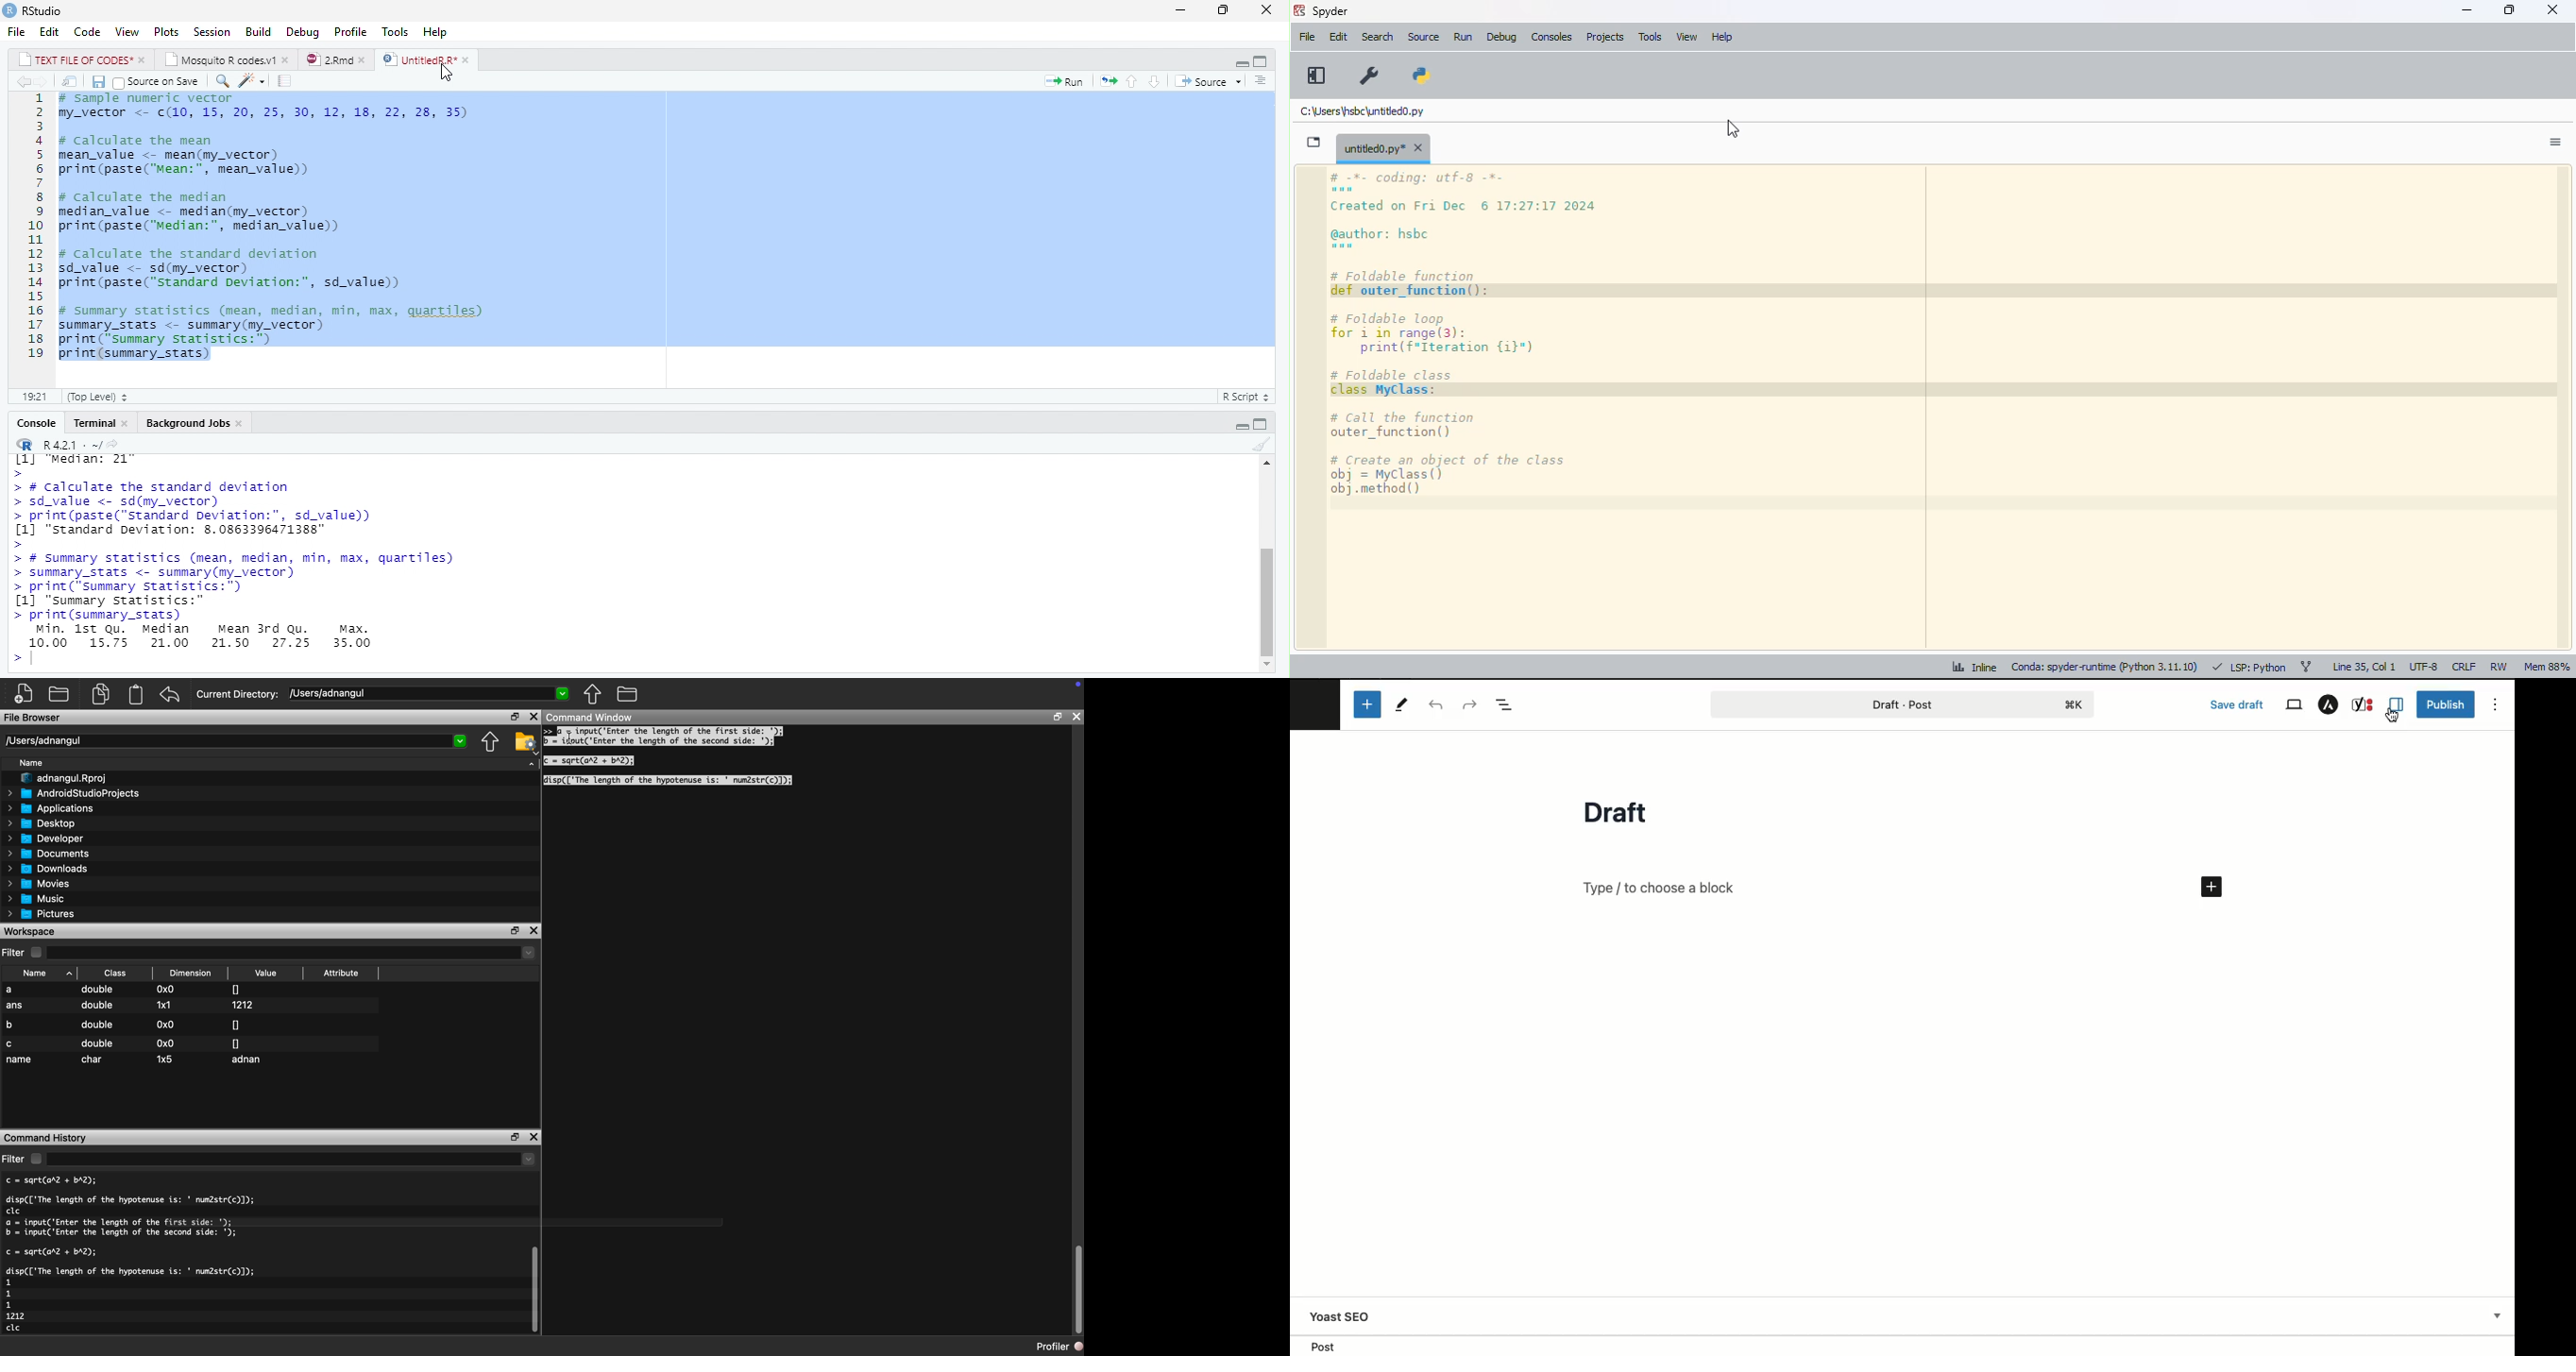 This screenshot has height=1372, width=2576. I want to click on Terminal, so click(95, 423).